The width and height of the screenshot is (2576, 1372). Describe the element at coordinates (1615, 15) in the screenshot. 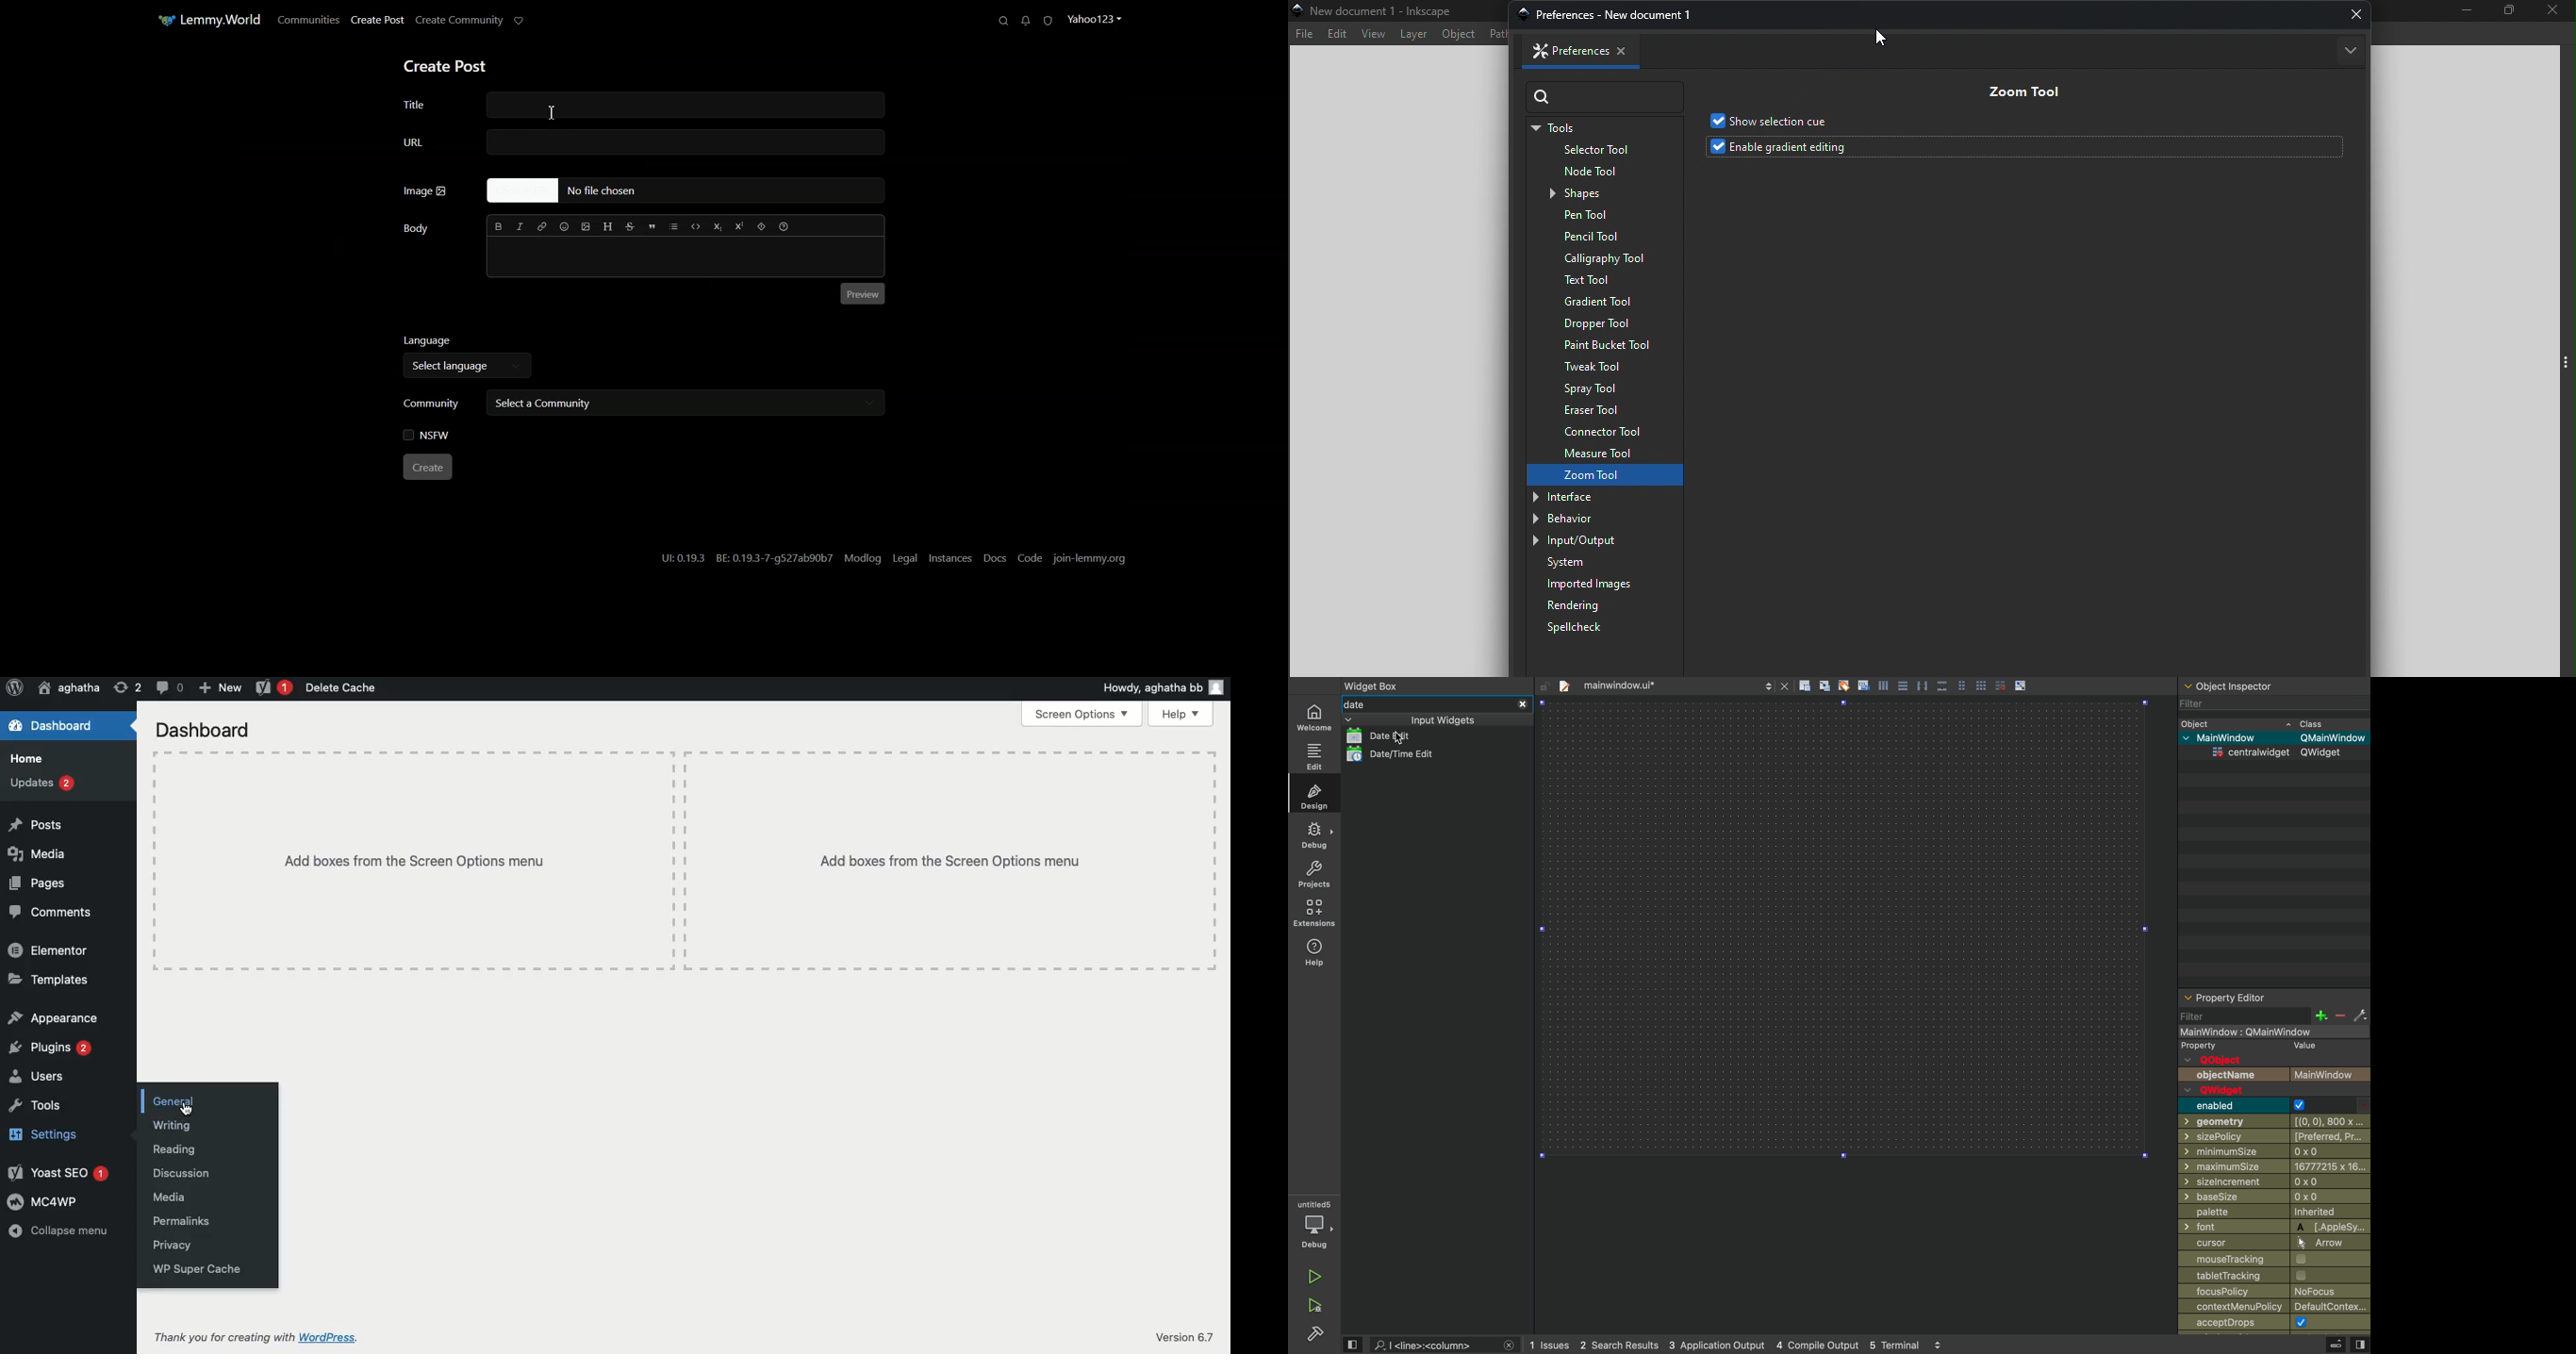

I see `preferences` at that location.